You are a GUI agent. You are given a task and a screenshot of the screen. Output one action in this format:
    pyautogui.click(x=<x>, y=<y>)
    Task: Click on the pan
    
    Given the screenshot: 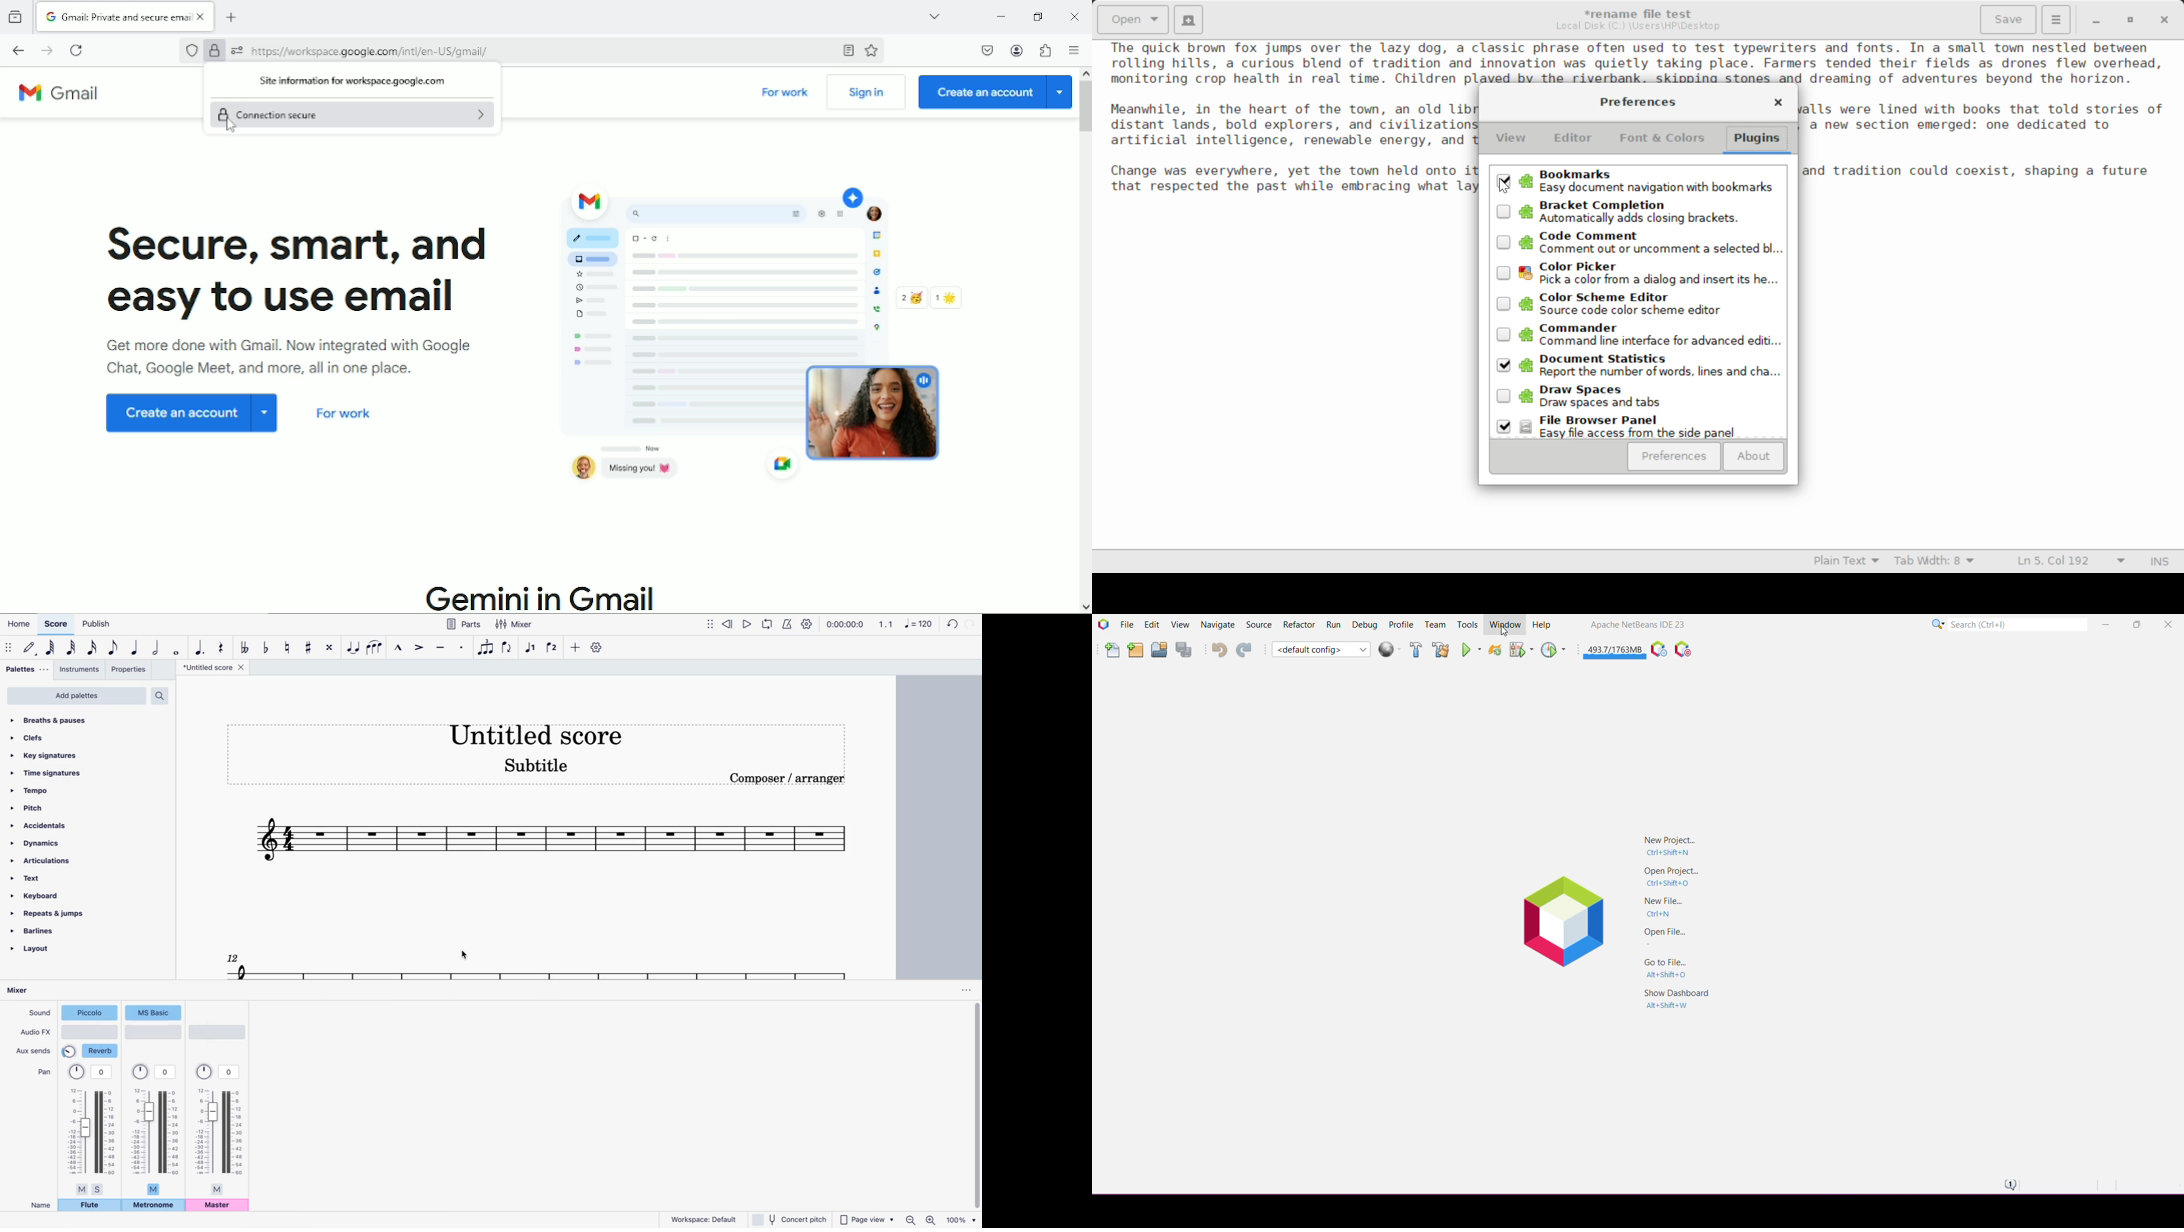 What is the action you would take?
    pyautogui.click(x=155, y=1129)
    